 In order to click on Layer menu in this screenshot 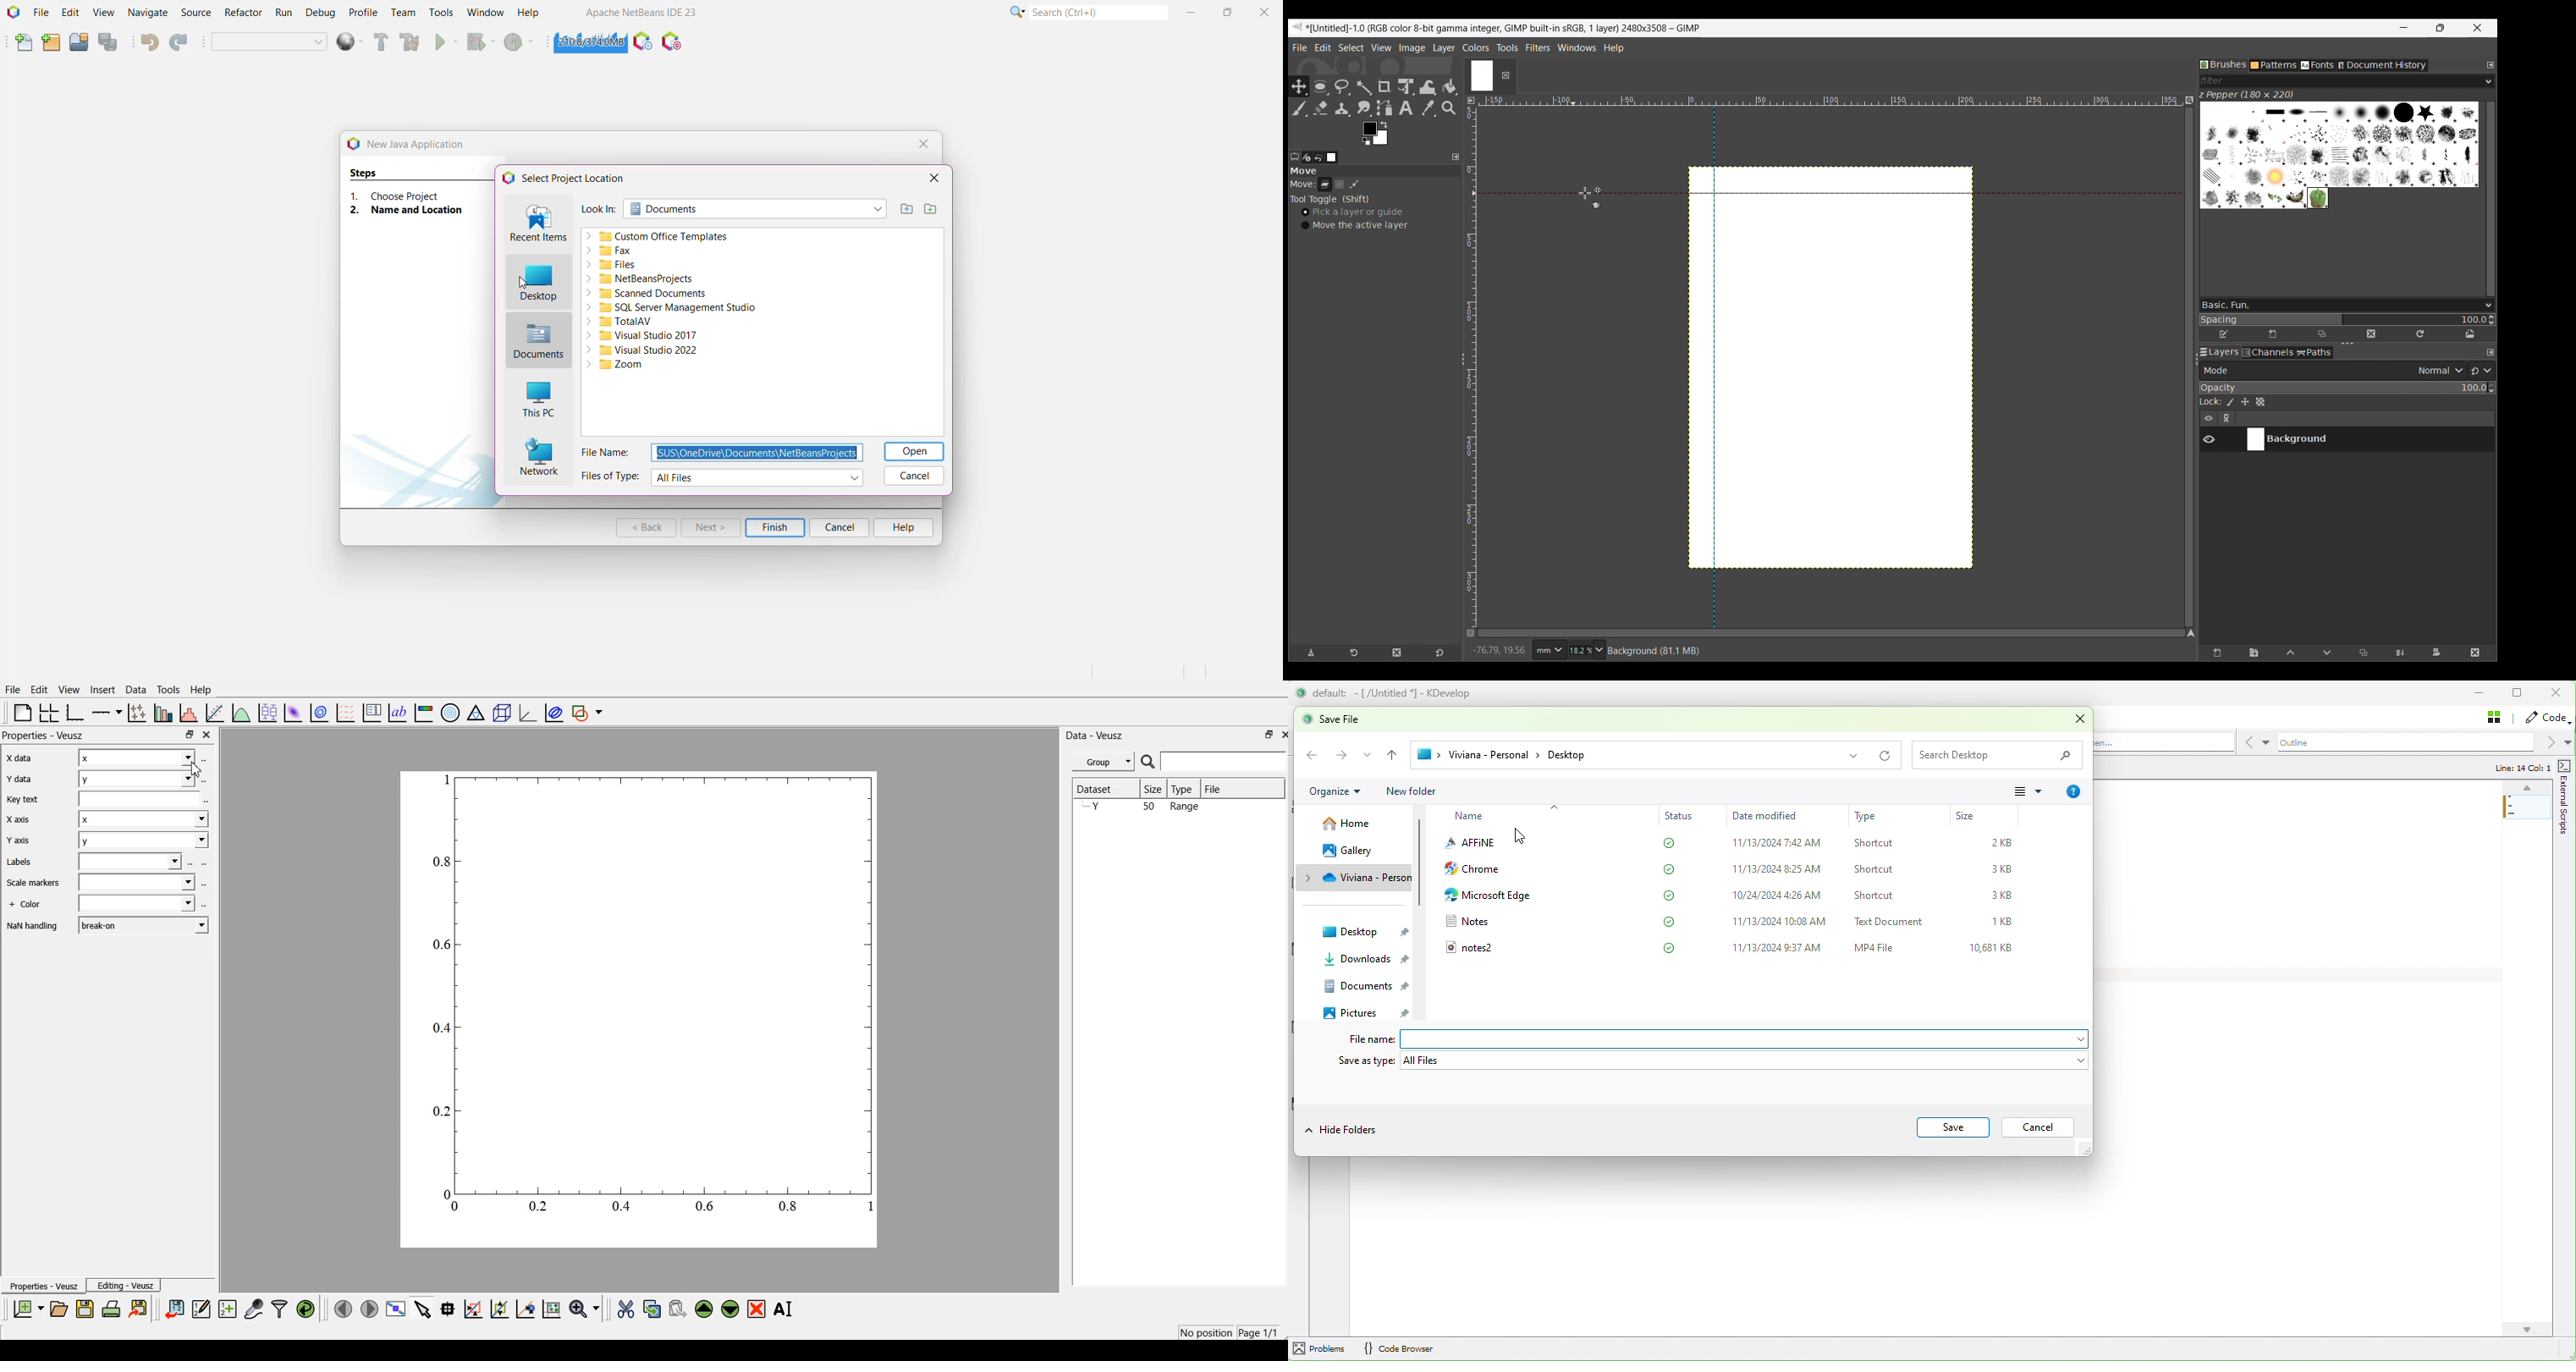, I will do `click(1443, 48)`.